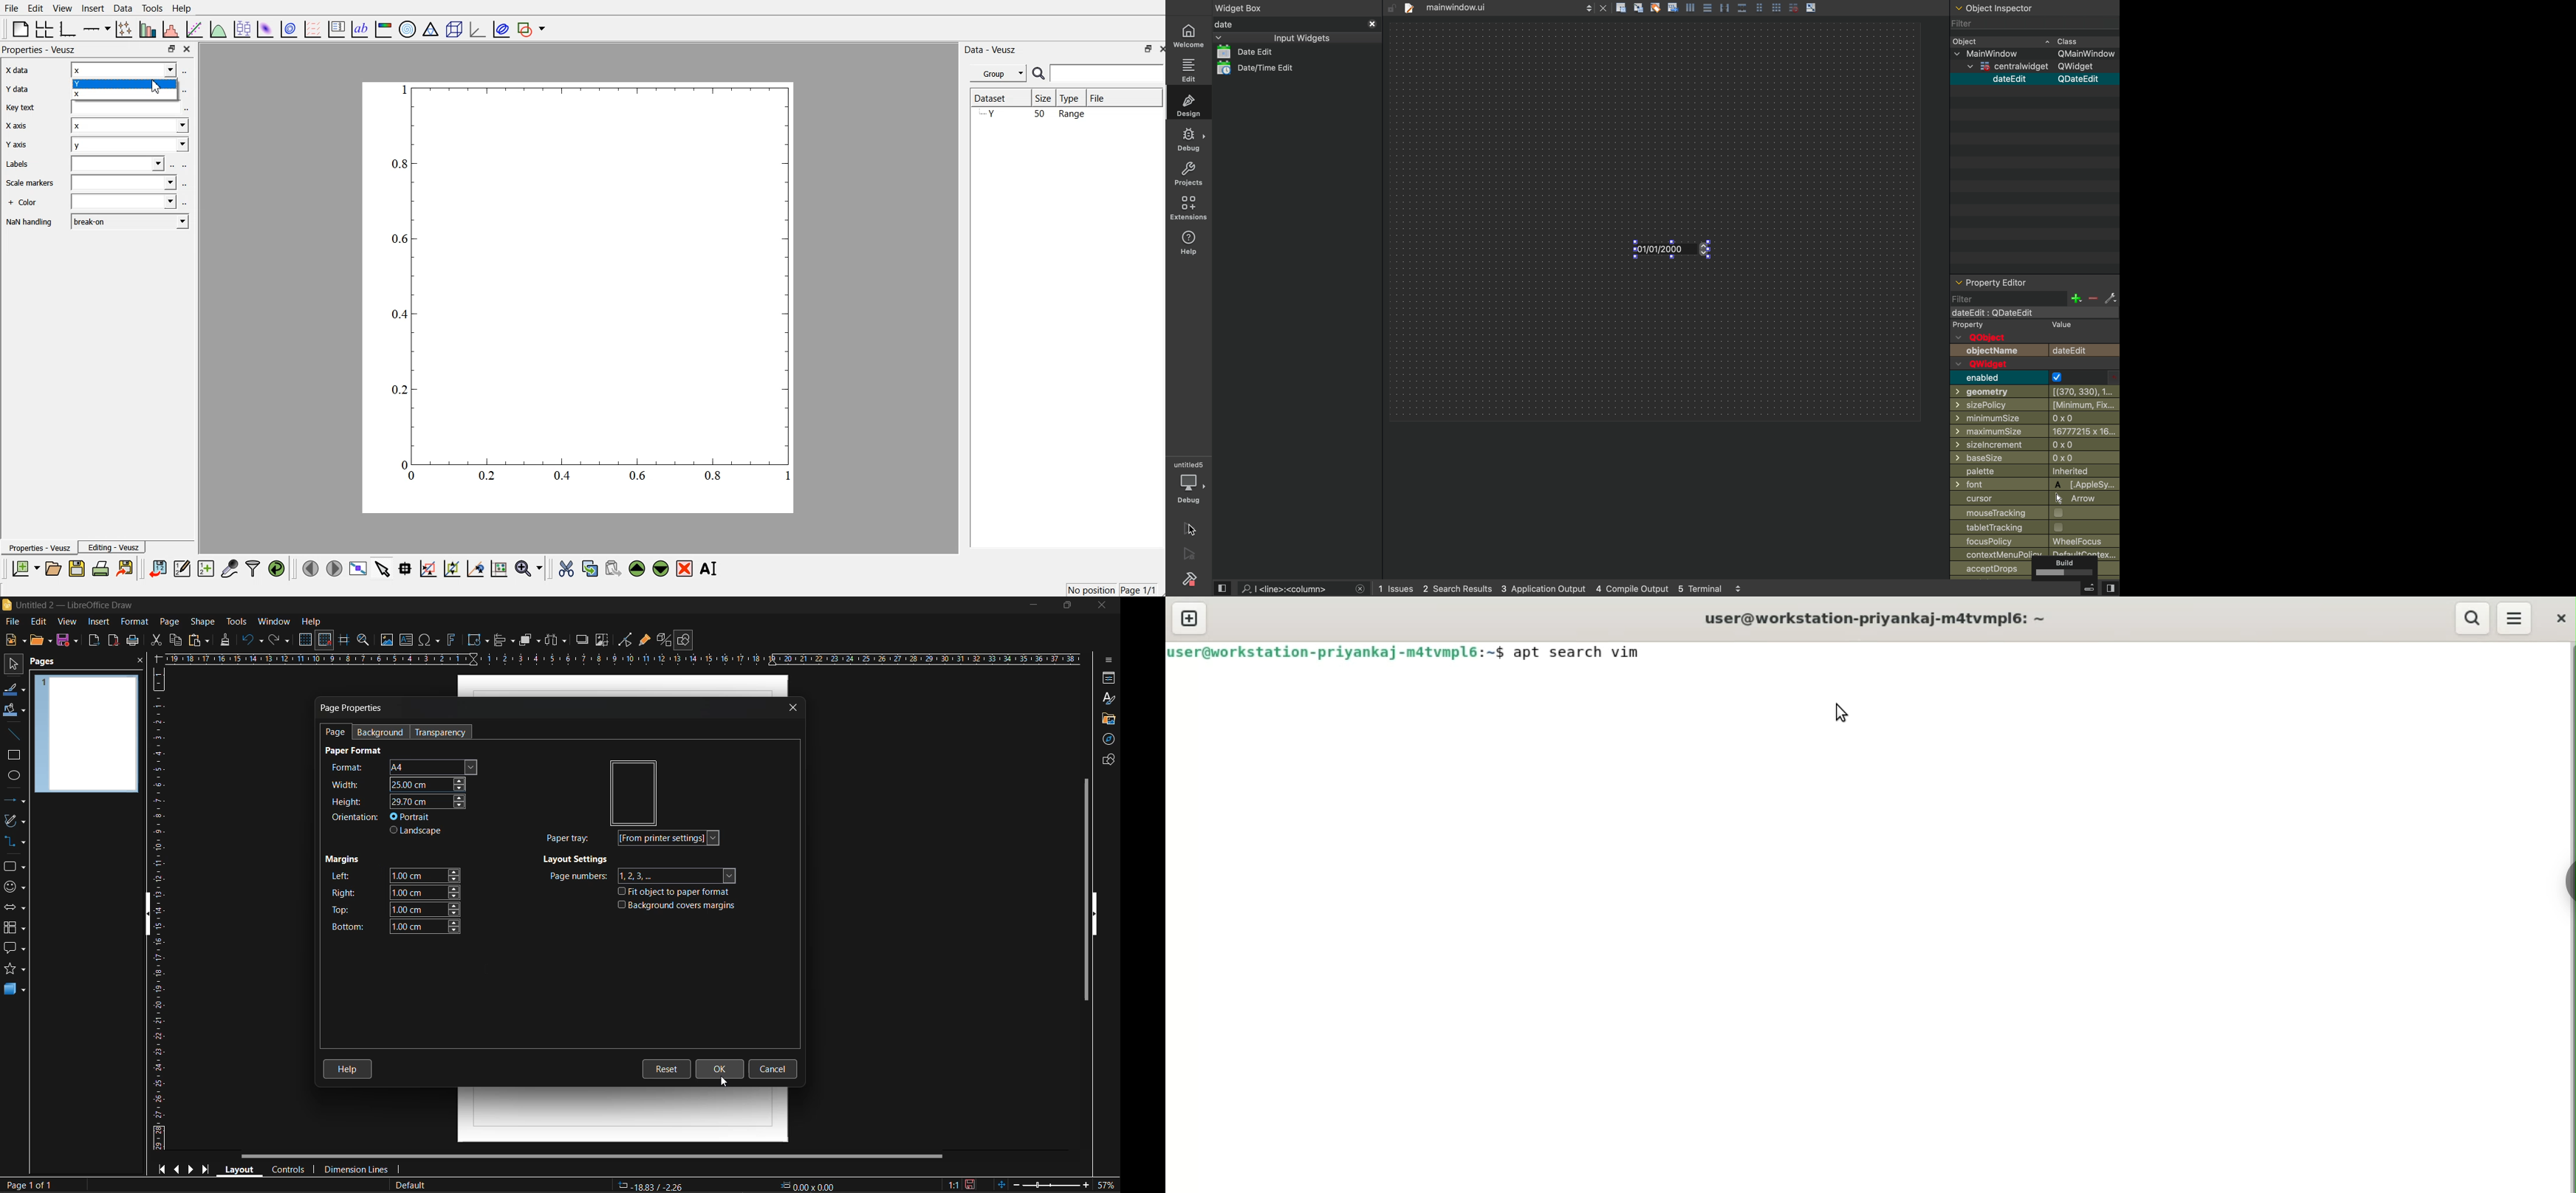  I want to click on previous, so click(179, 1168).